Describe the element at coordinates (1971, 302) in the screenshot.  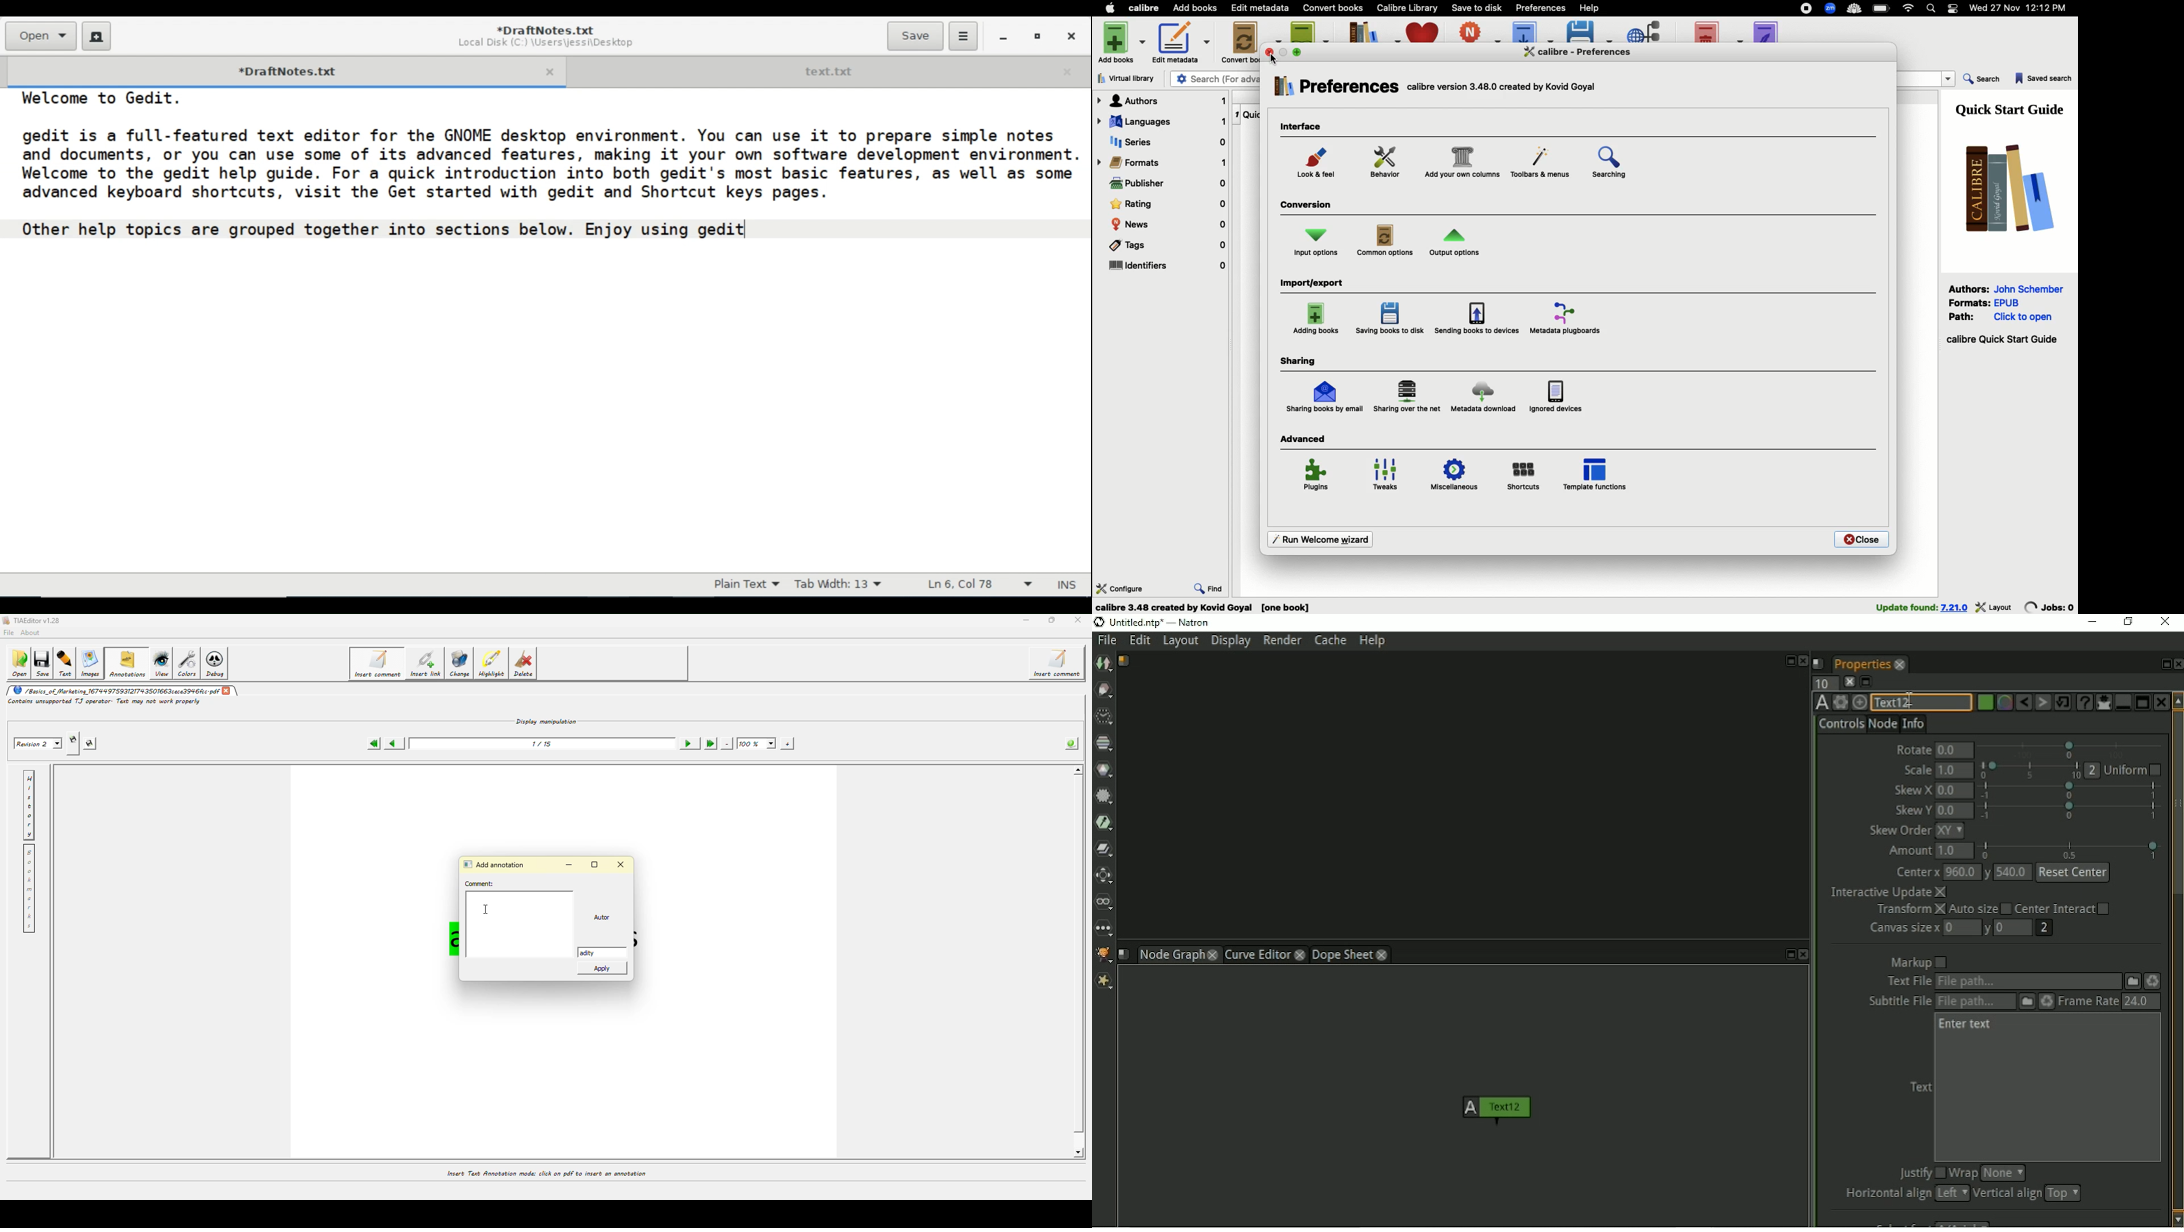
I see `Formats` at that location.